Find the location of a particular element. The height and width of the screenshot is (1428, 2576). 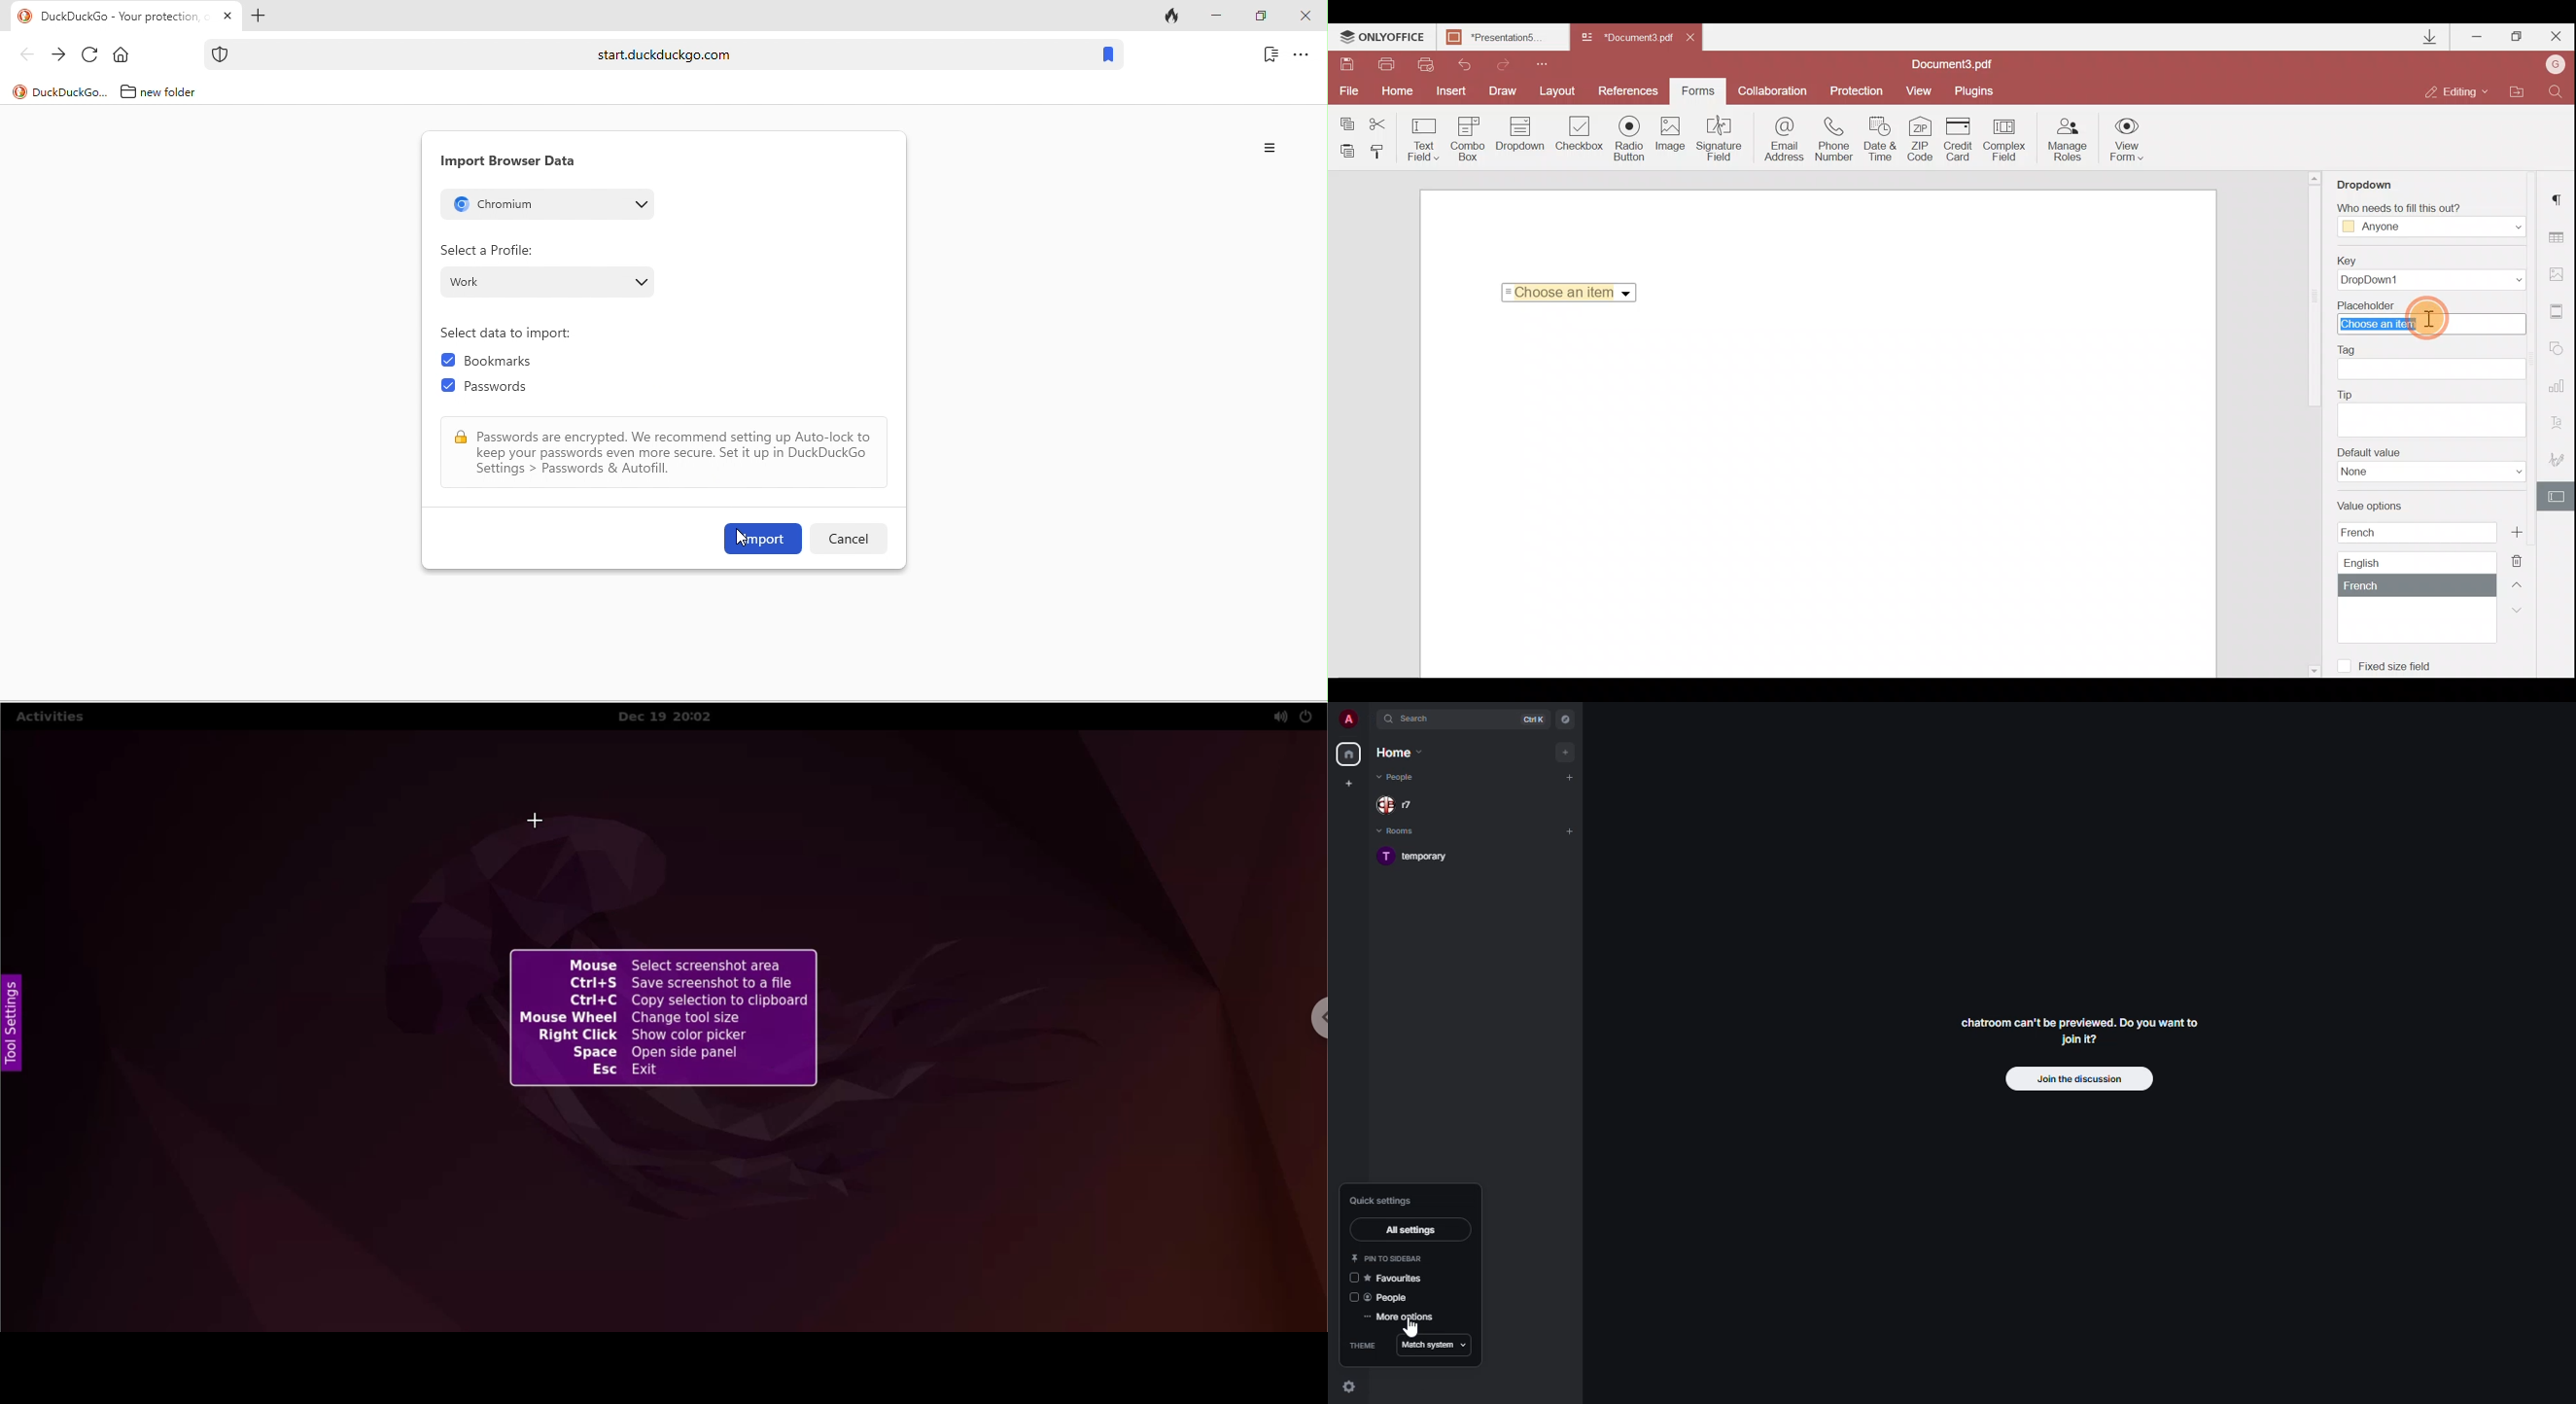

disabled is located at coordinates (1349, 1278).